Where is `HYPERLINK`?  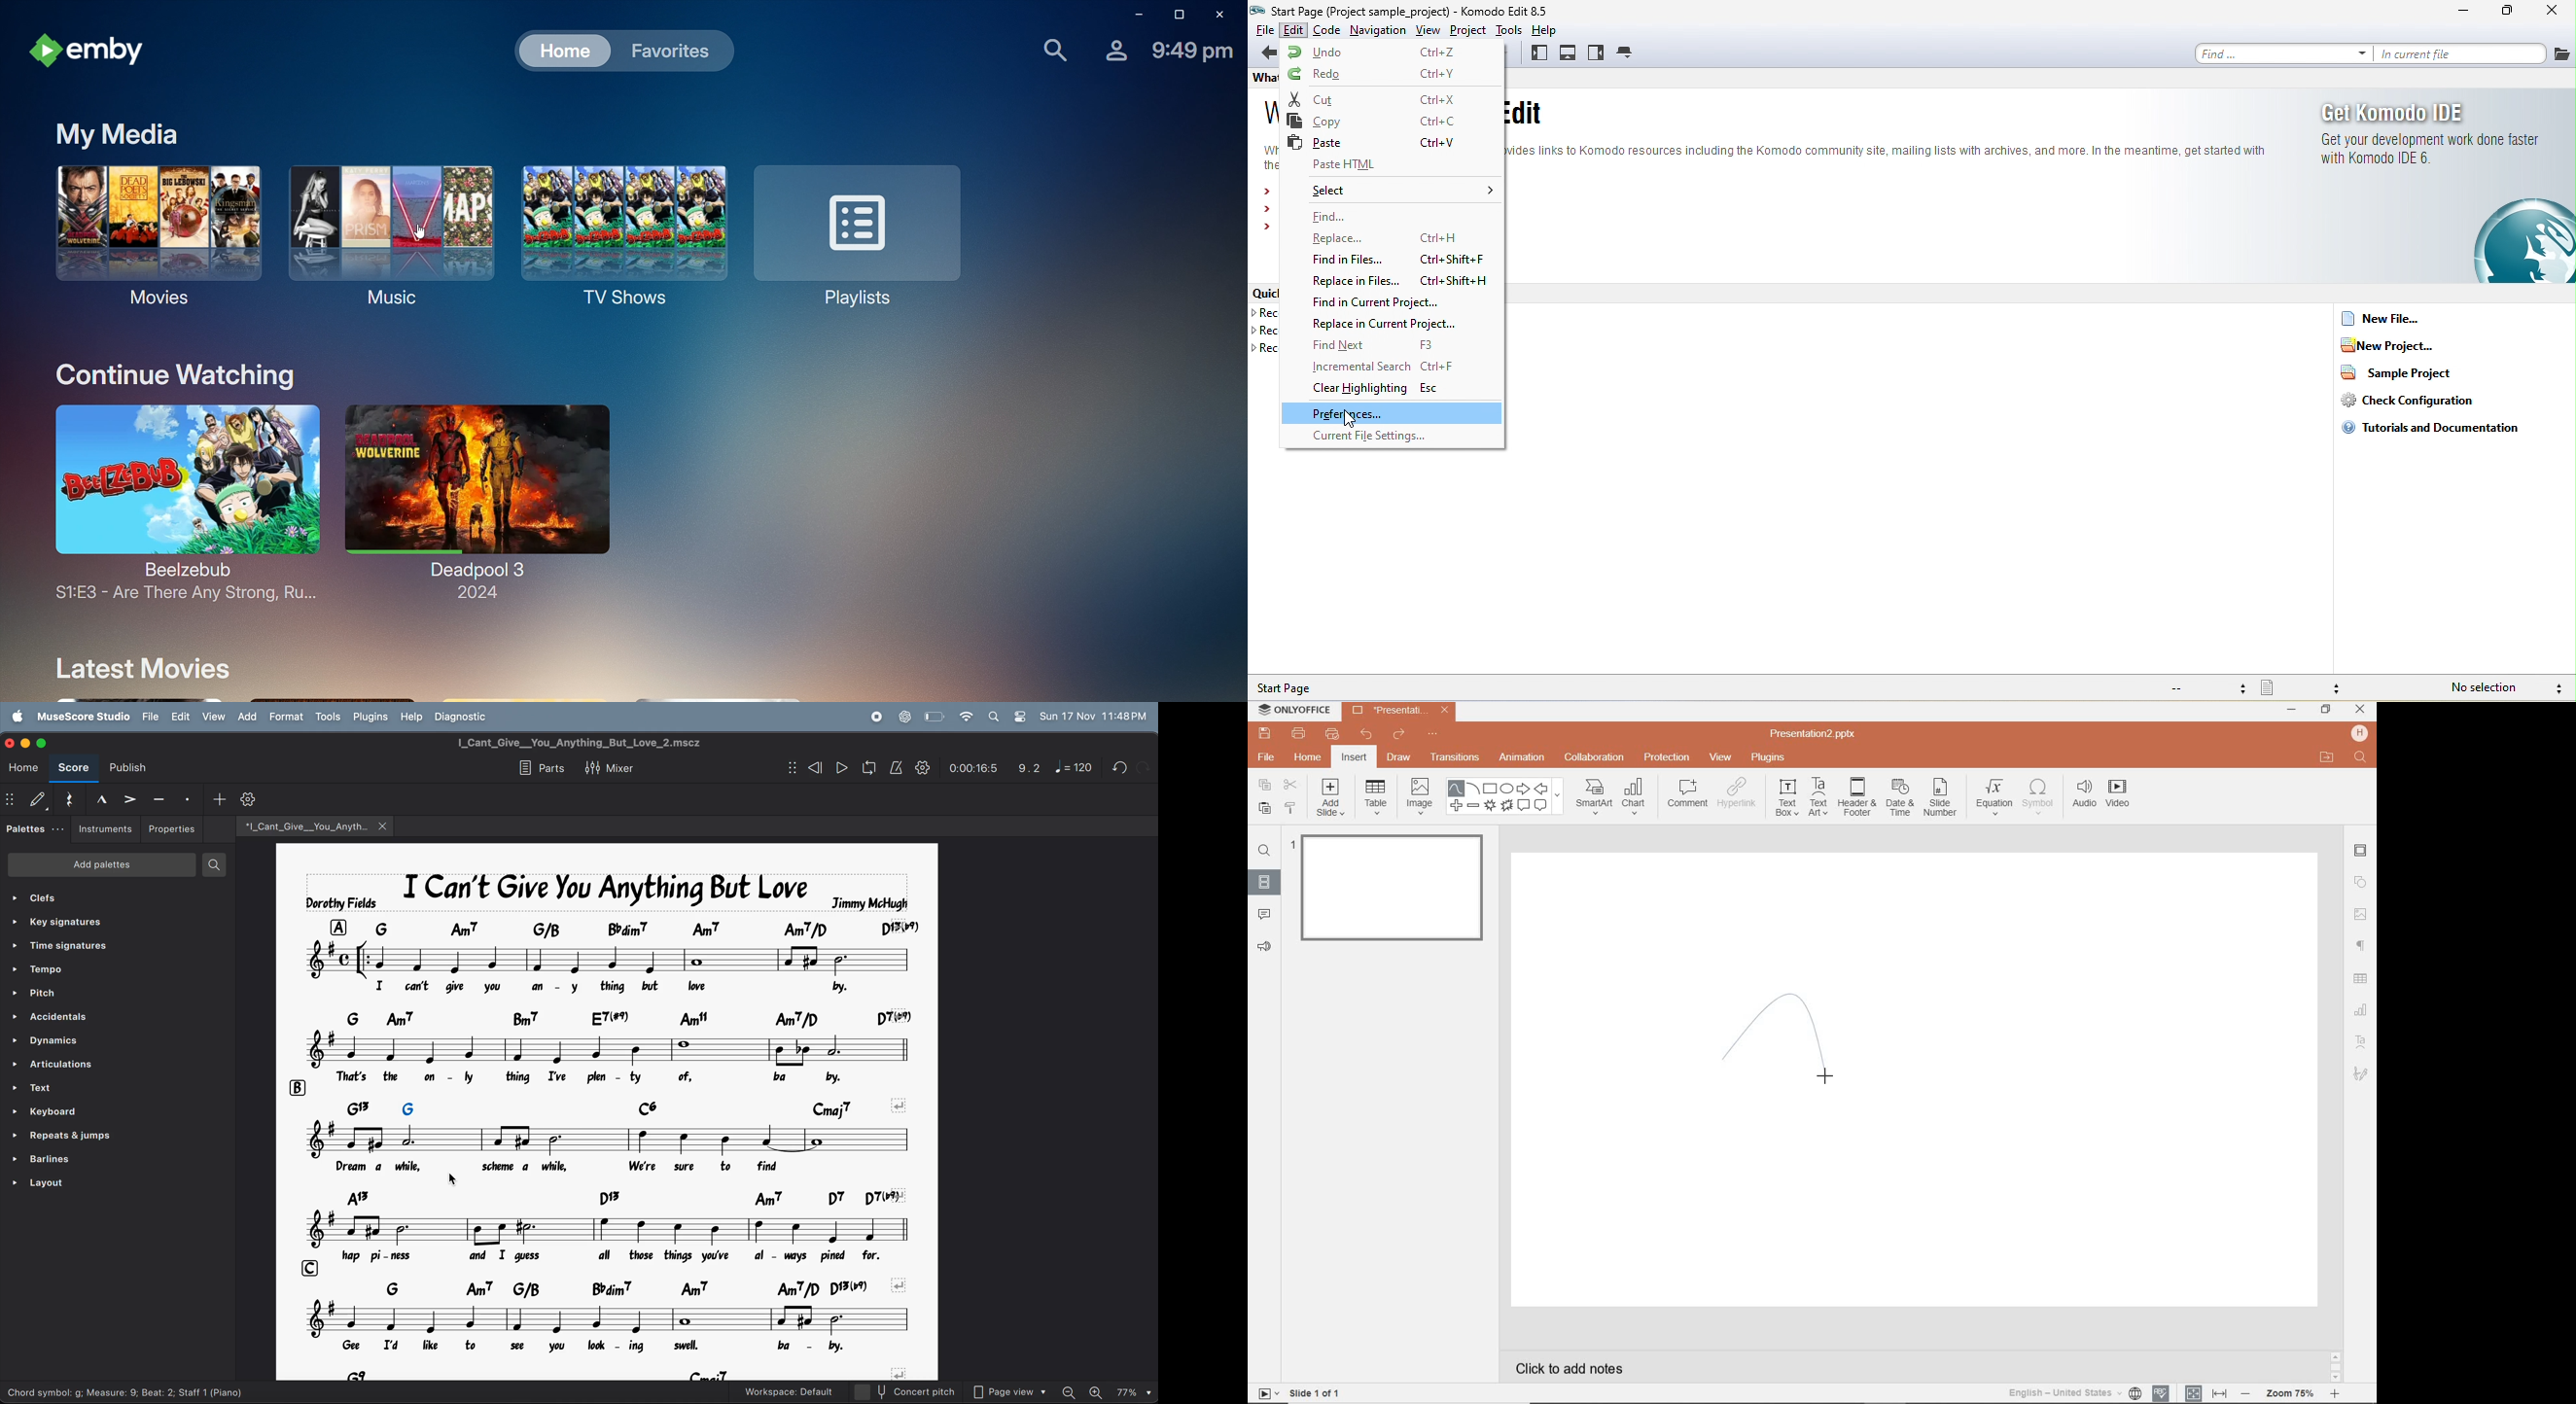
HYPERLINK is located at coordinates (1739, 796).